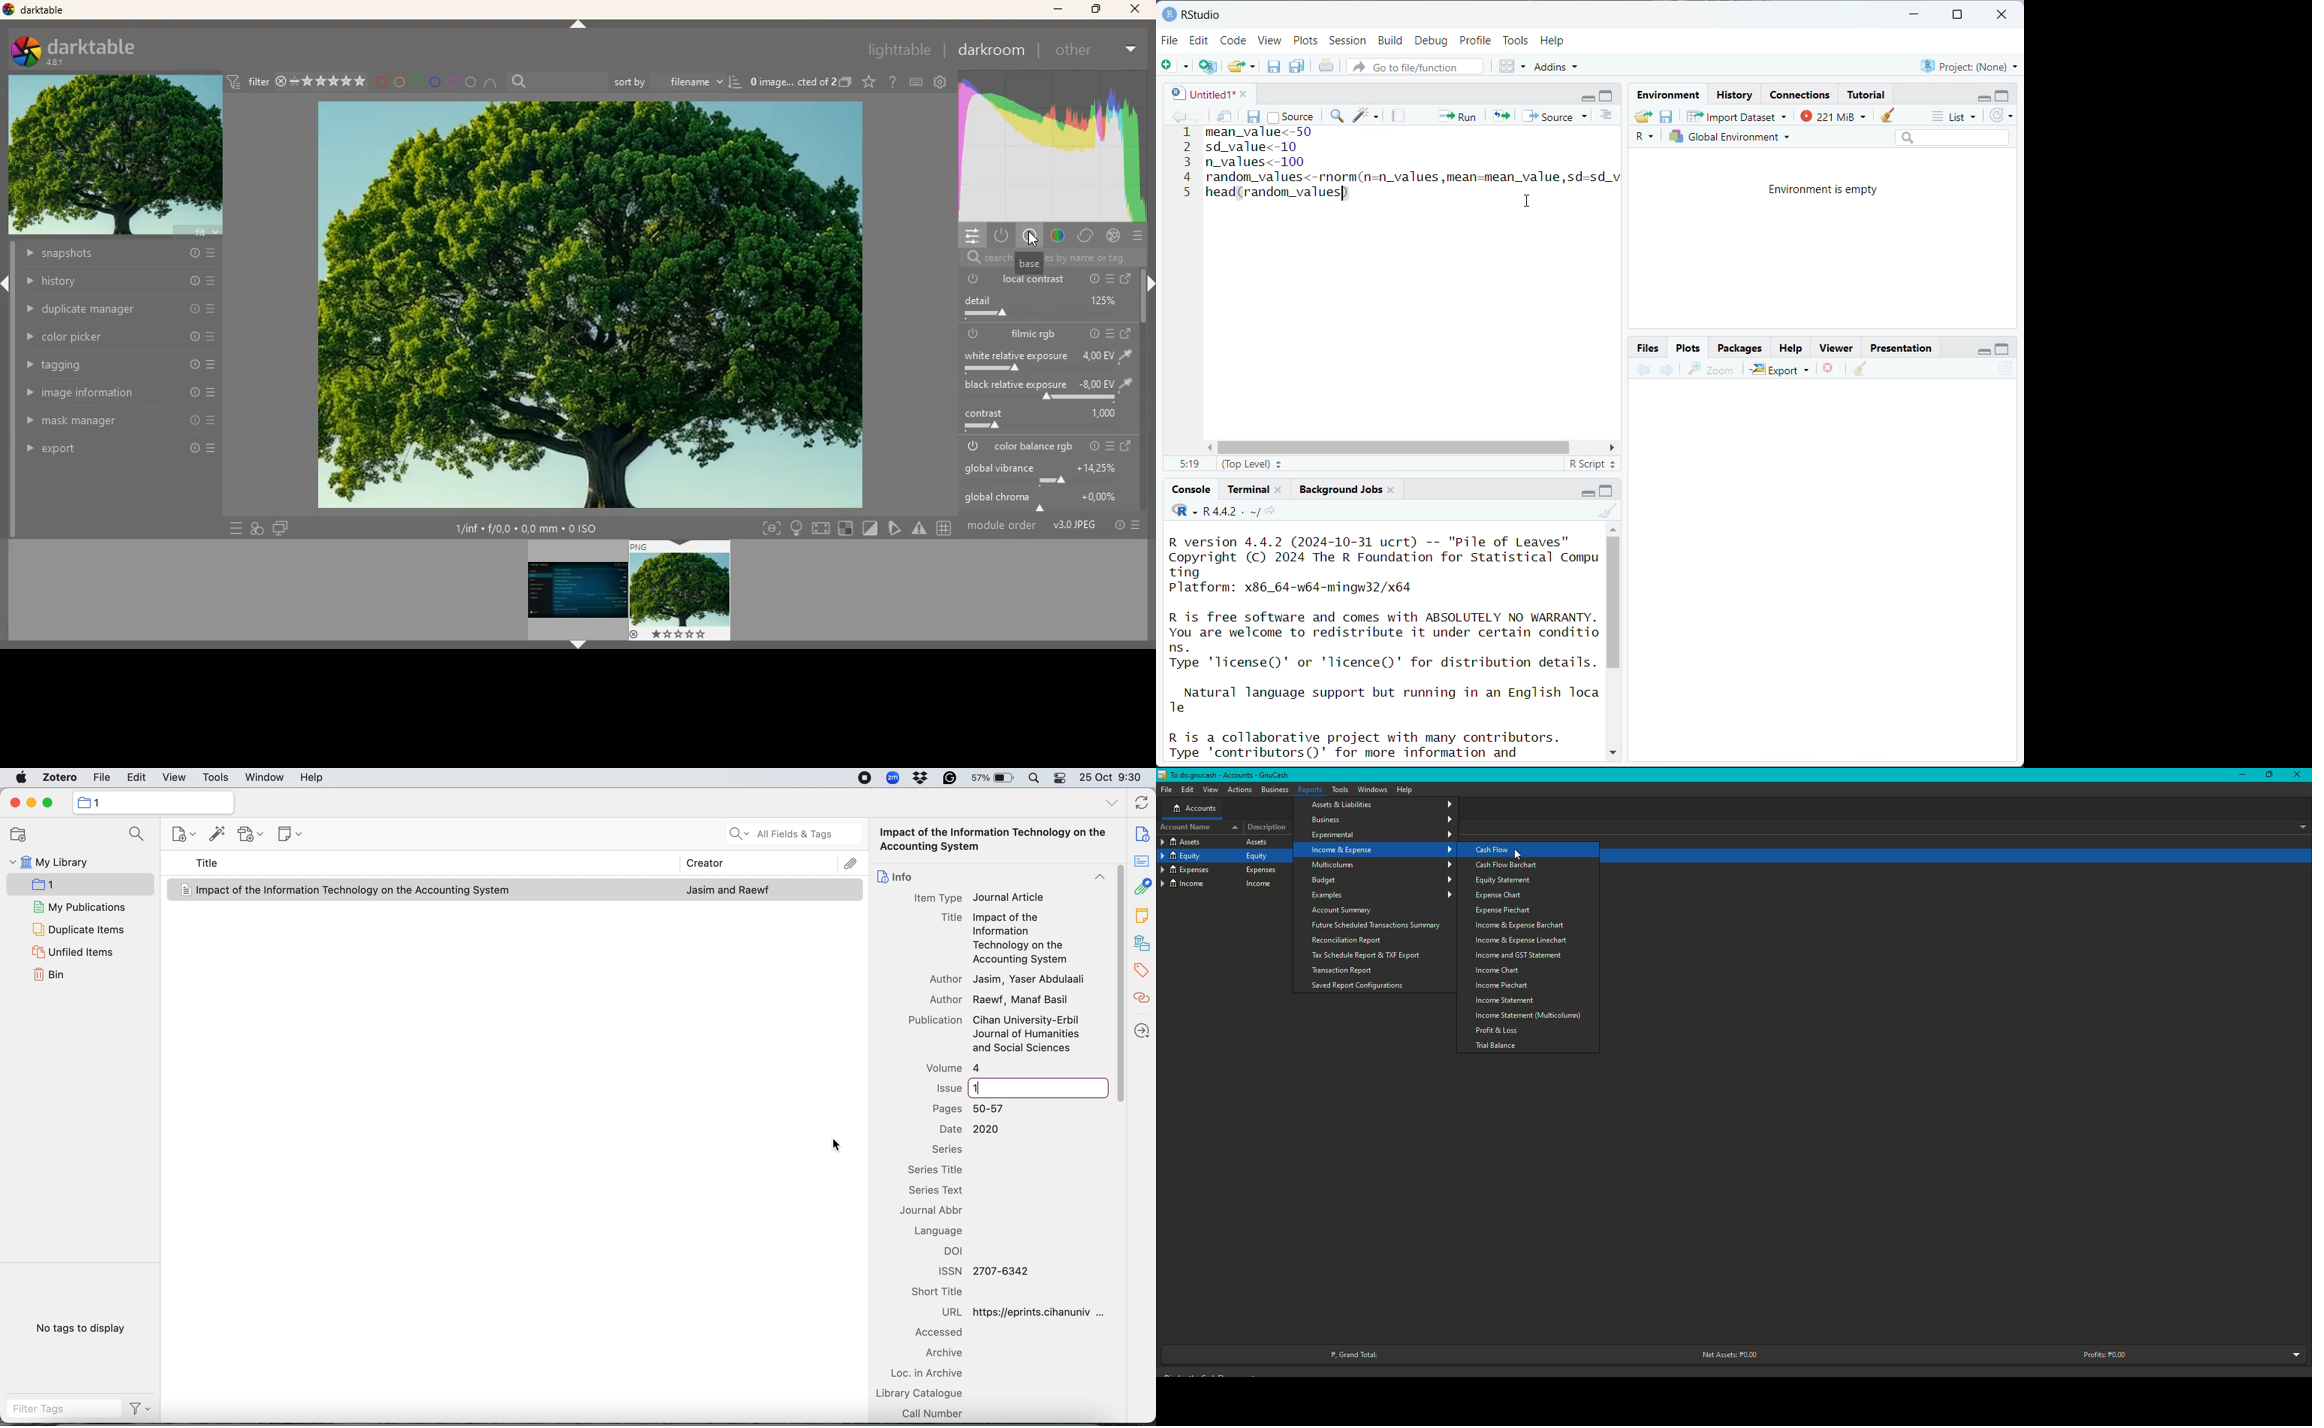 The image size is (2324, 1428). What do you see at coordinates (1736, 95) in the screenshot?
I see `History` at bounding box center [1736, 95].